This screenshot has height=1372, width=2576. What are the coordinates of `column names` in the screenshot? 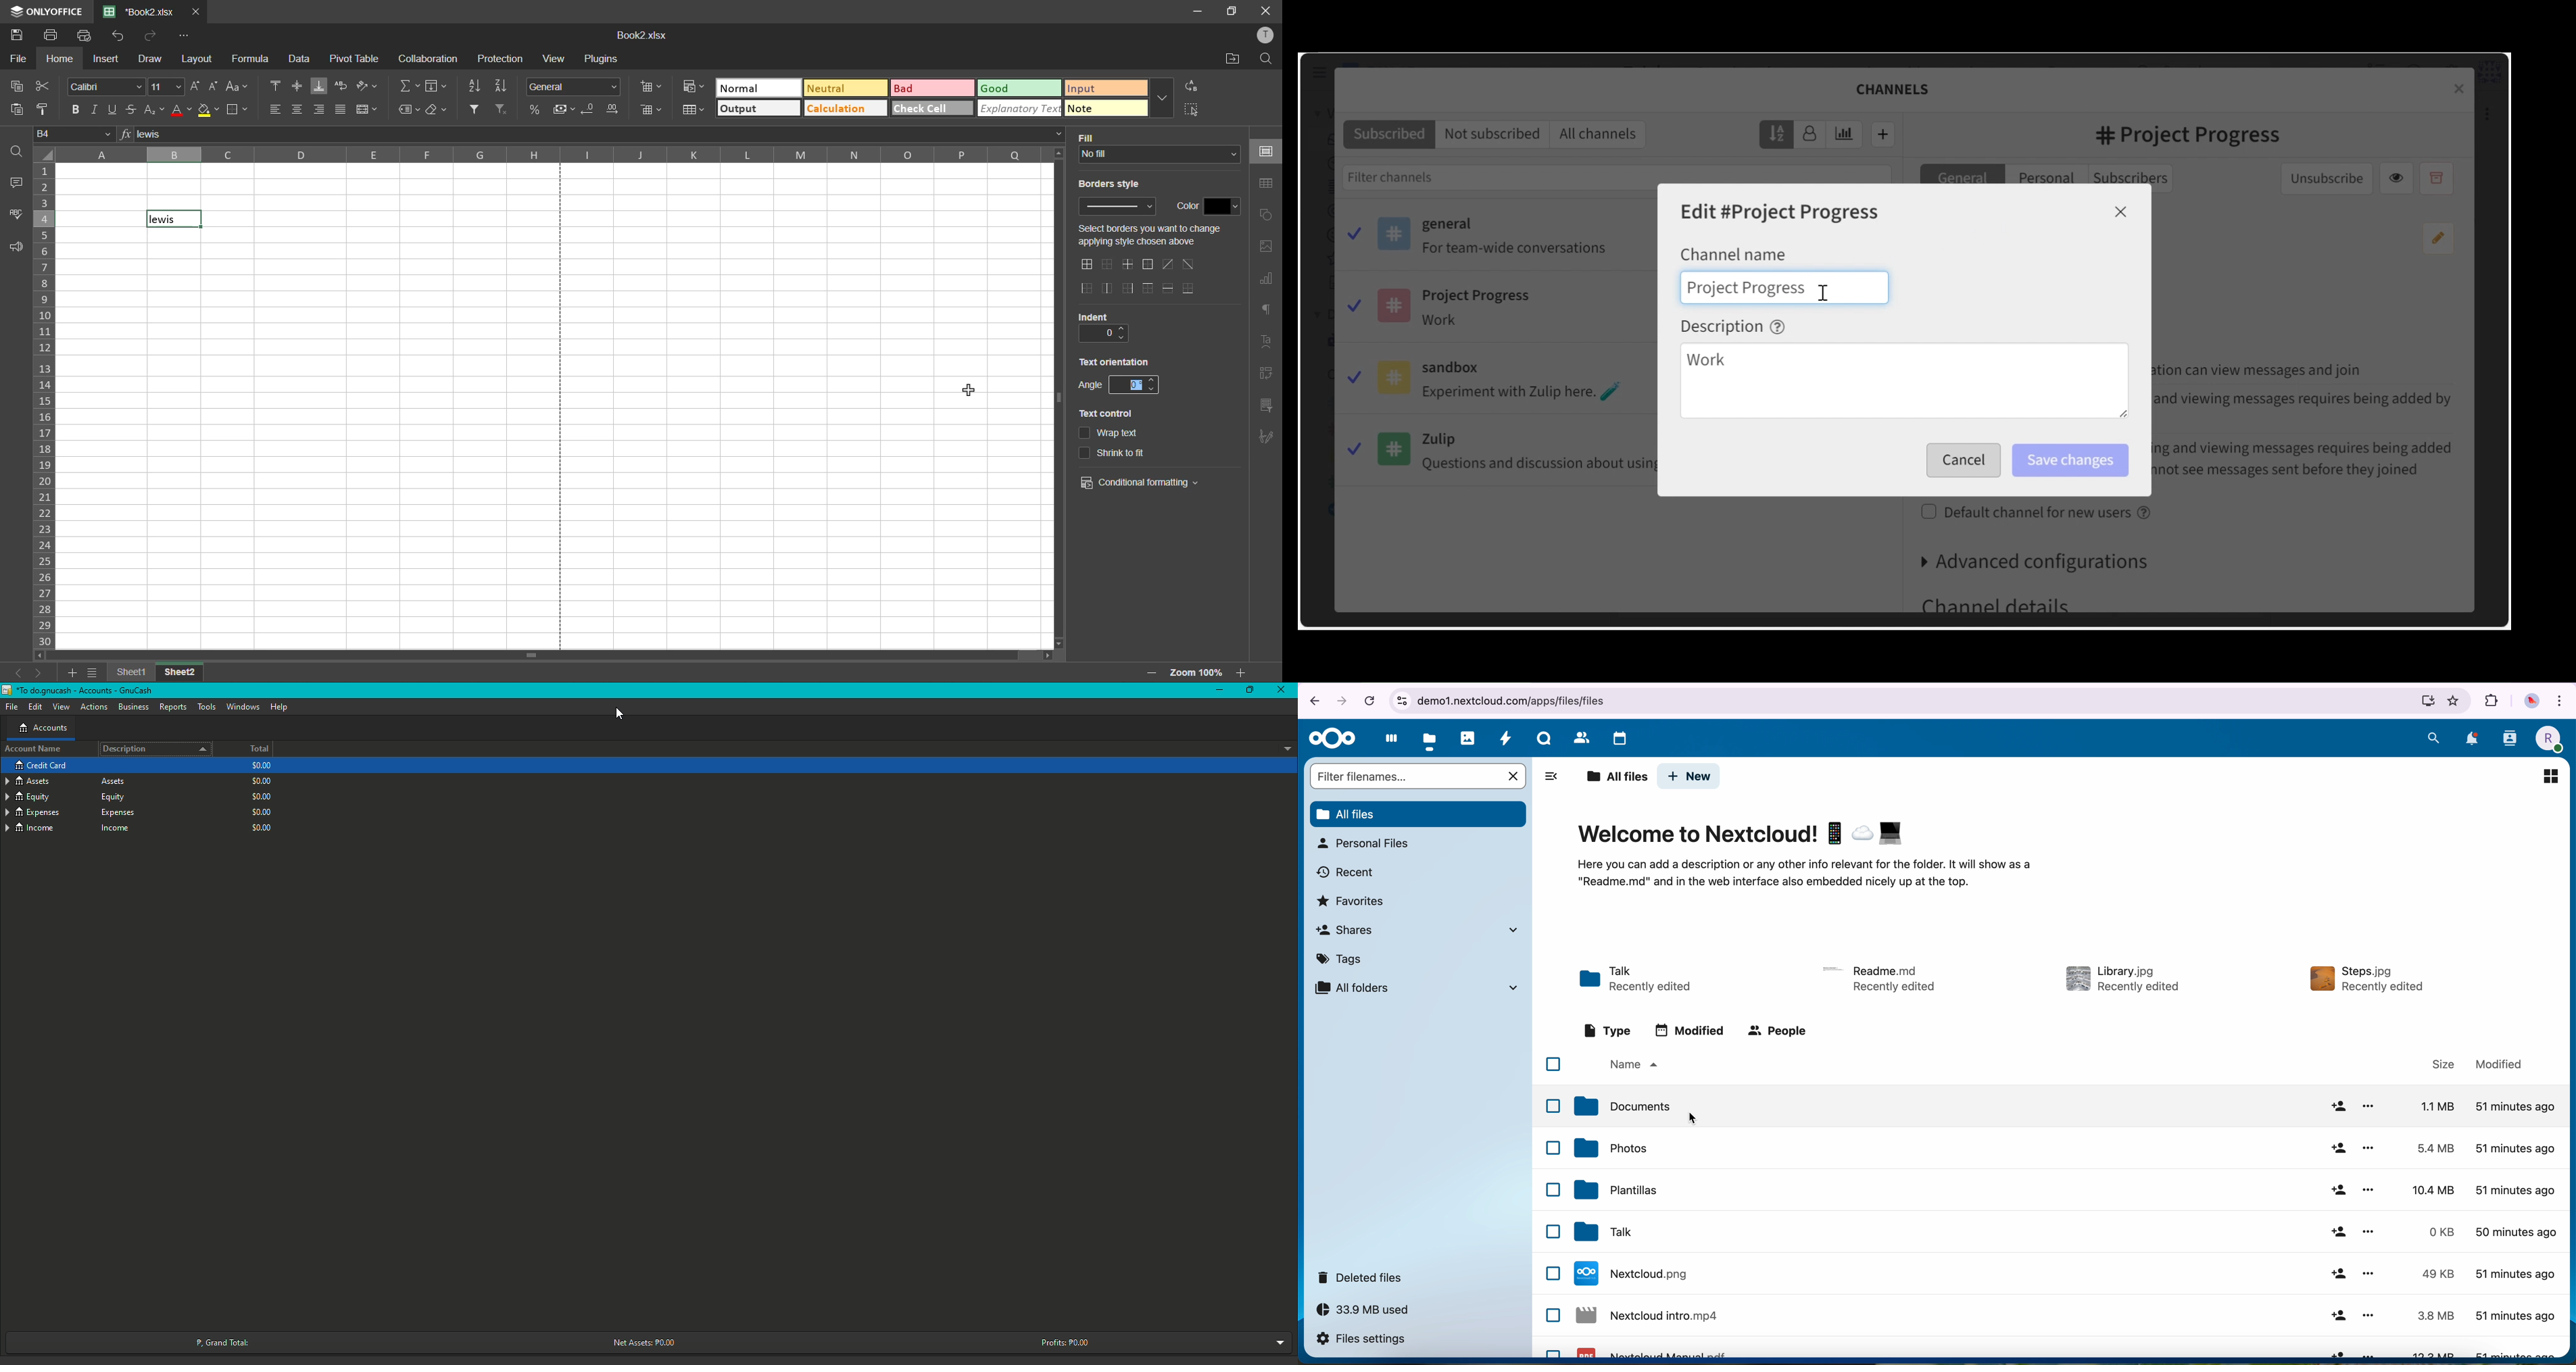 It's located at (553, 154).